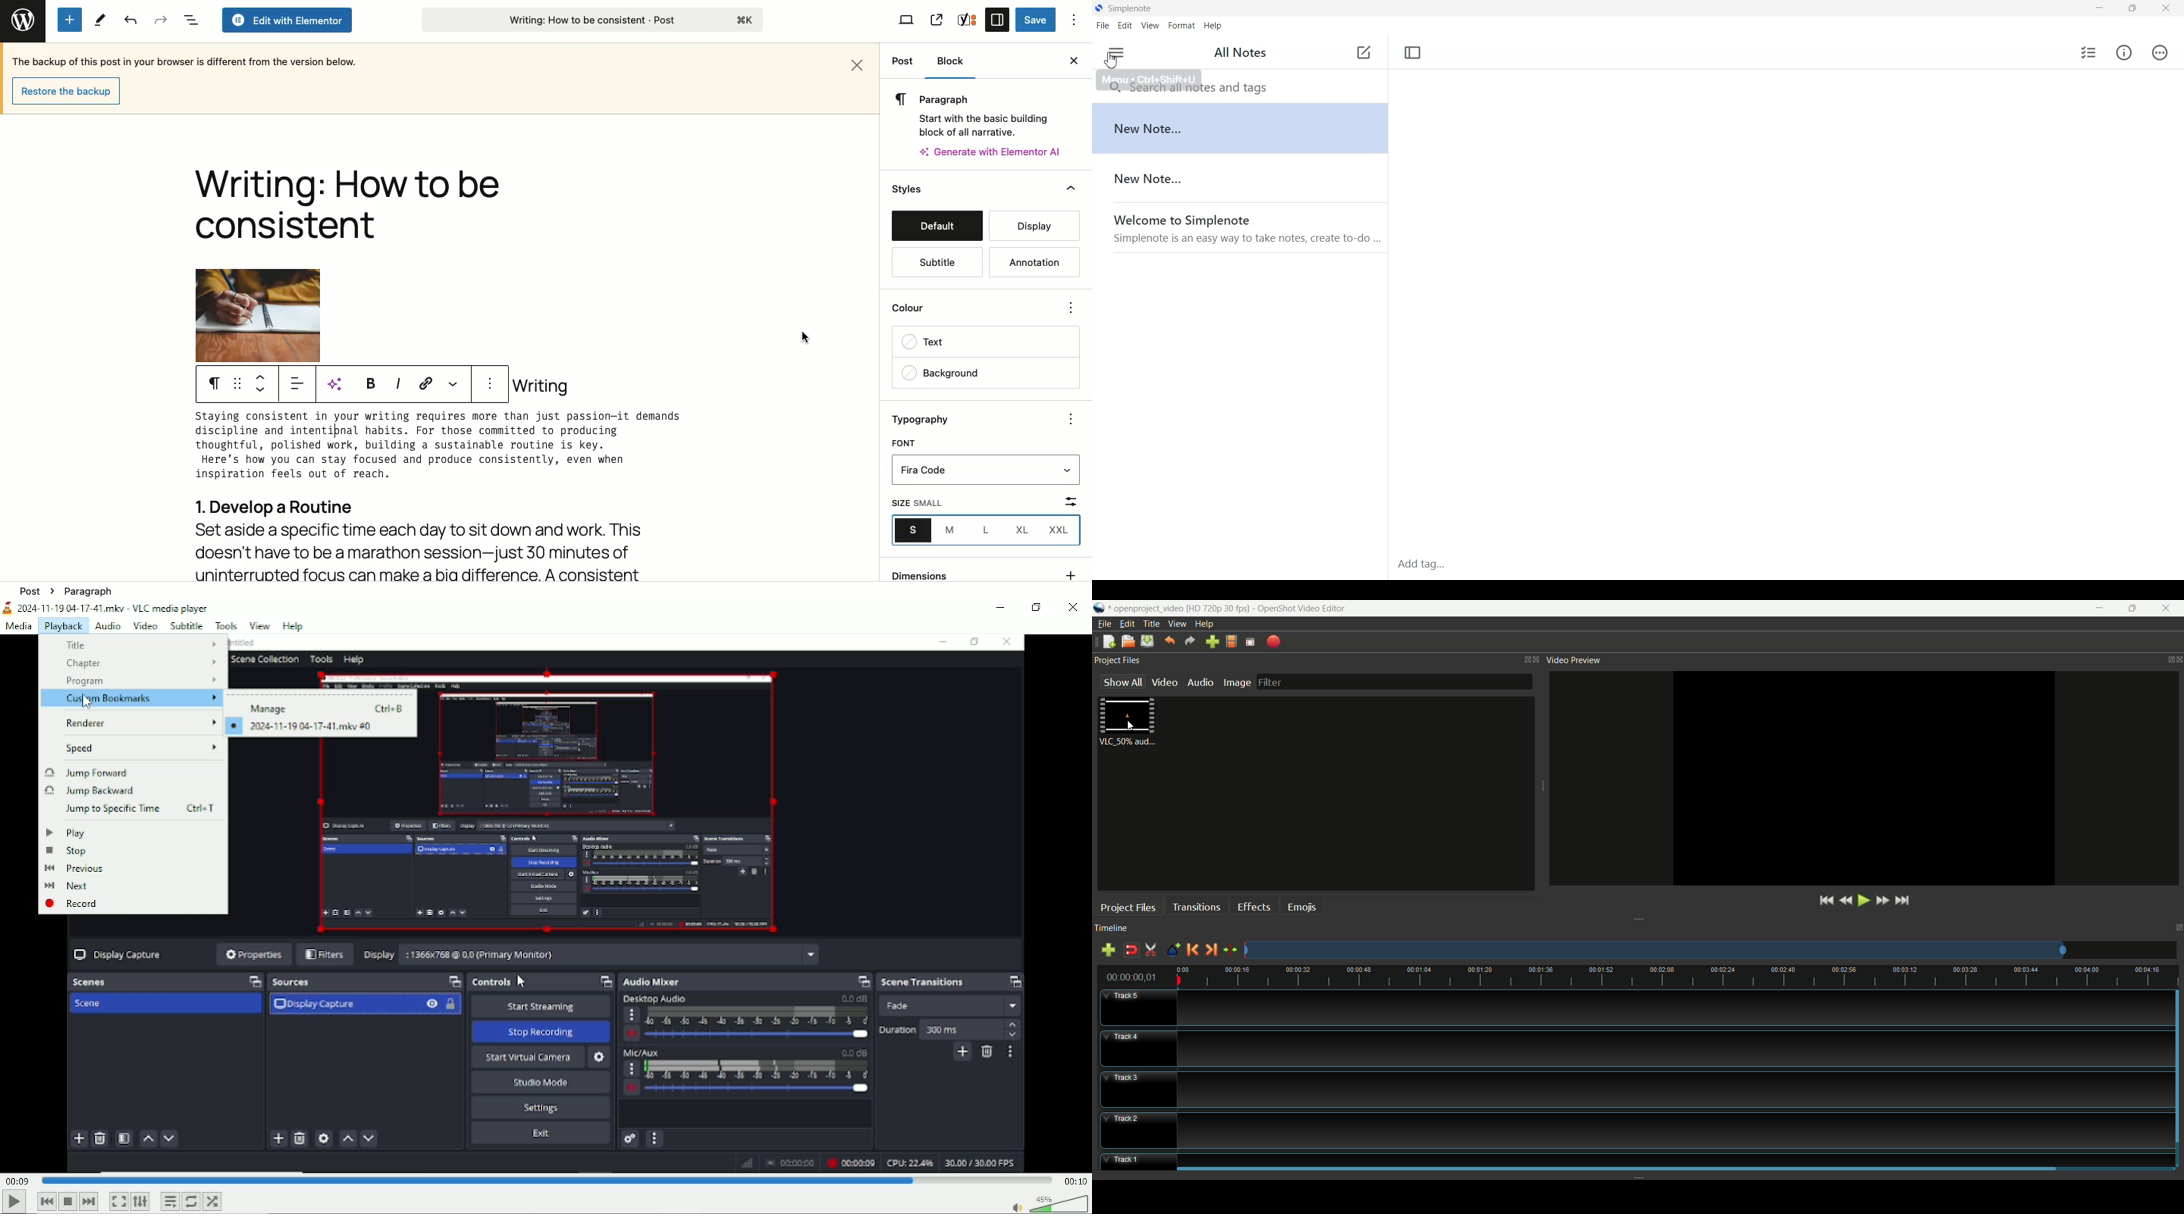 The image size is (2184, 1232). What do you see at coordinates (1239, 86) in the screenshot?
I see `Search Bar` at bounding box center [1239, 86].